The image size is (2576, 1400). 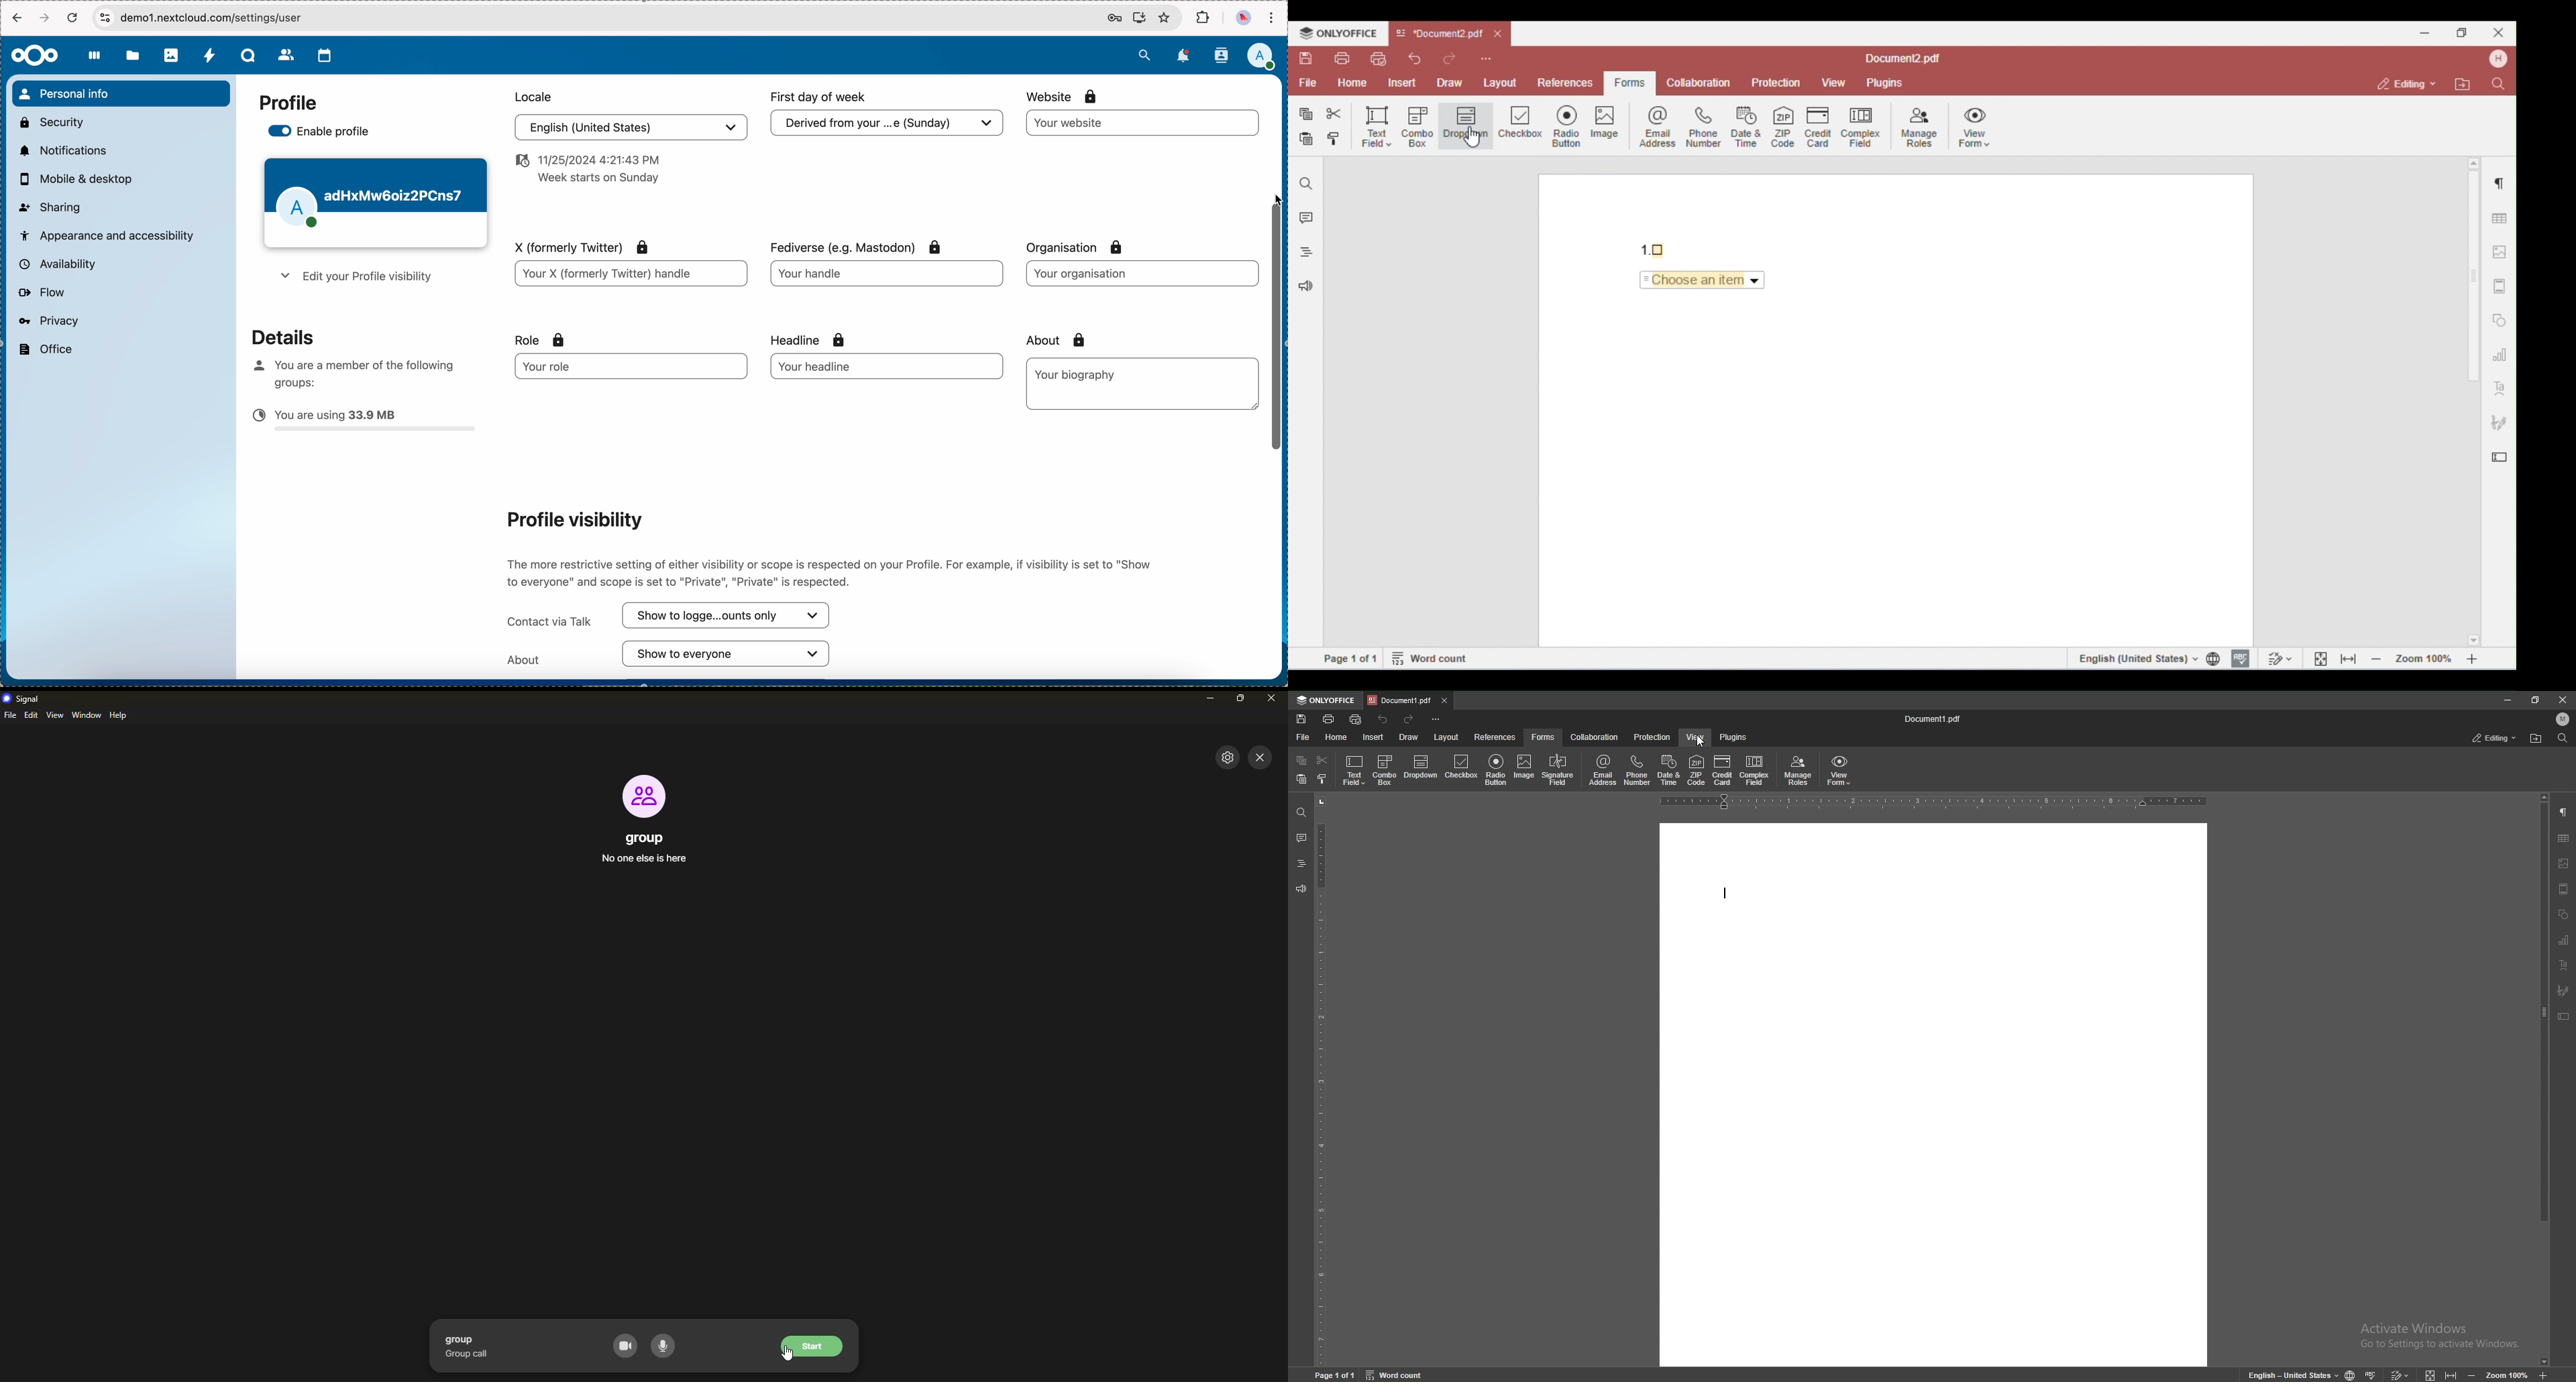 What do you see at coordinates (121, 94) in the screenshot?
I see `personal info` at bounding box center [121, 94].